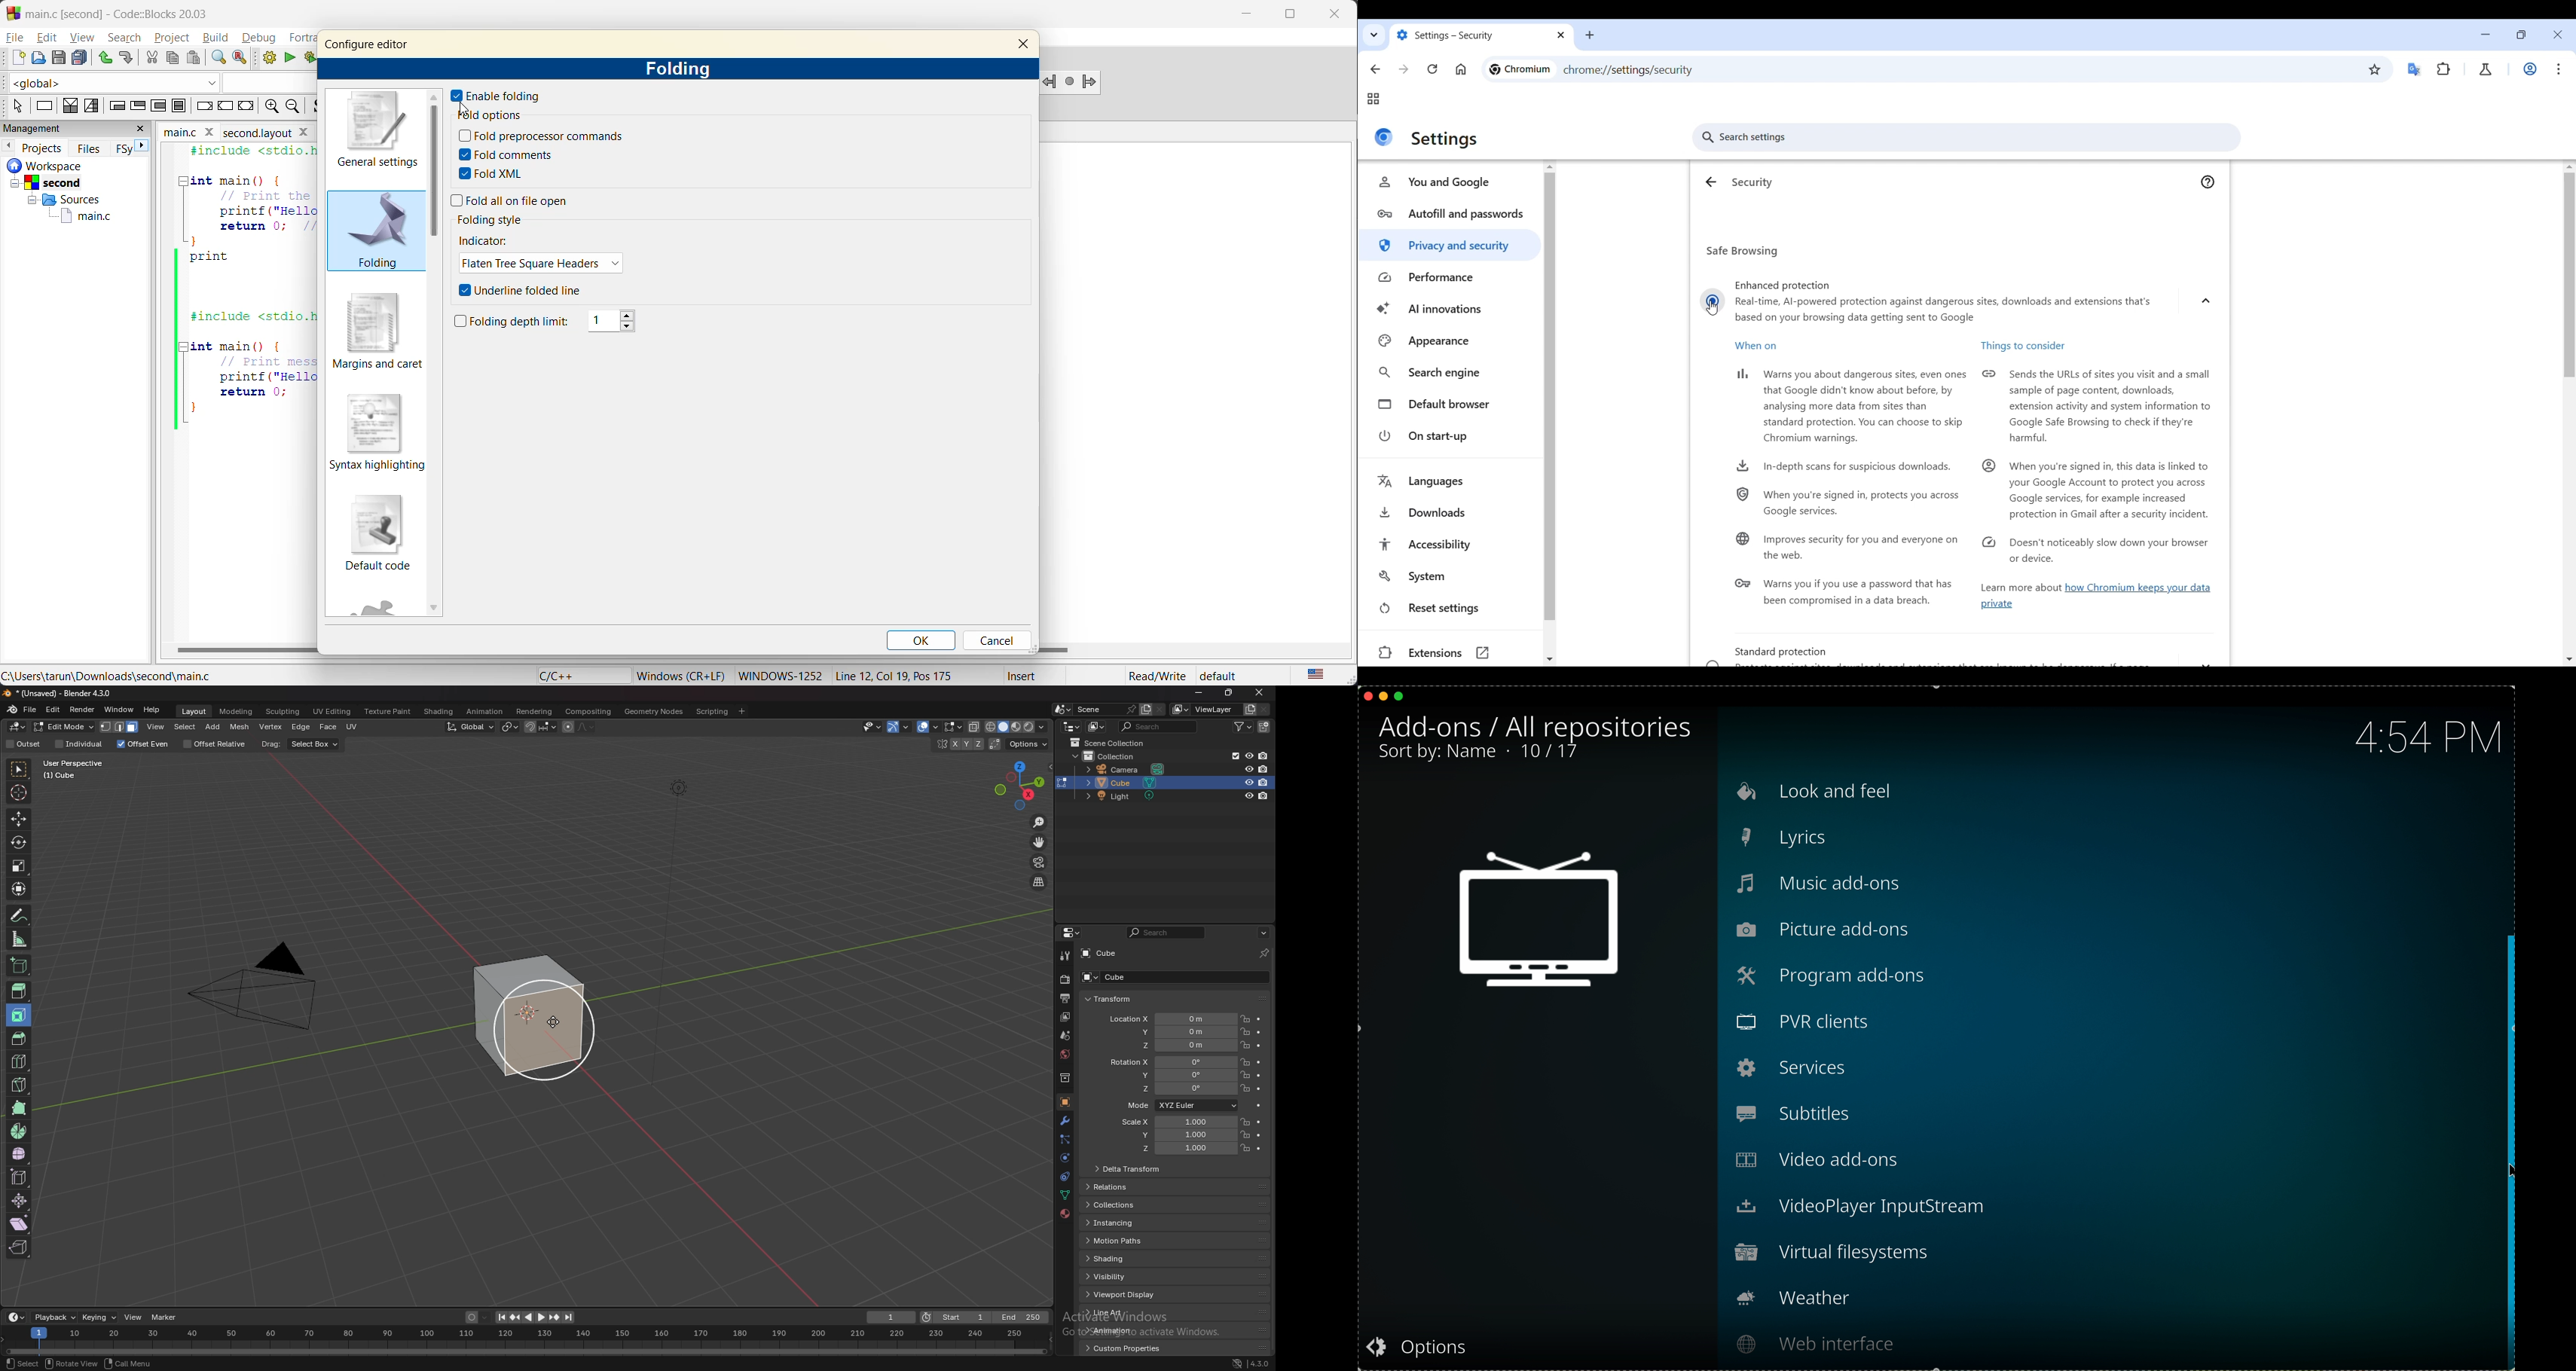 Image resolution: width=2576 pixels, height=1372 pixels. What do you see at coordinates (1365, 696) in the screenshot?
I see `close` at bounding box center [1365, 696].